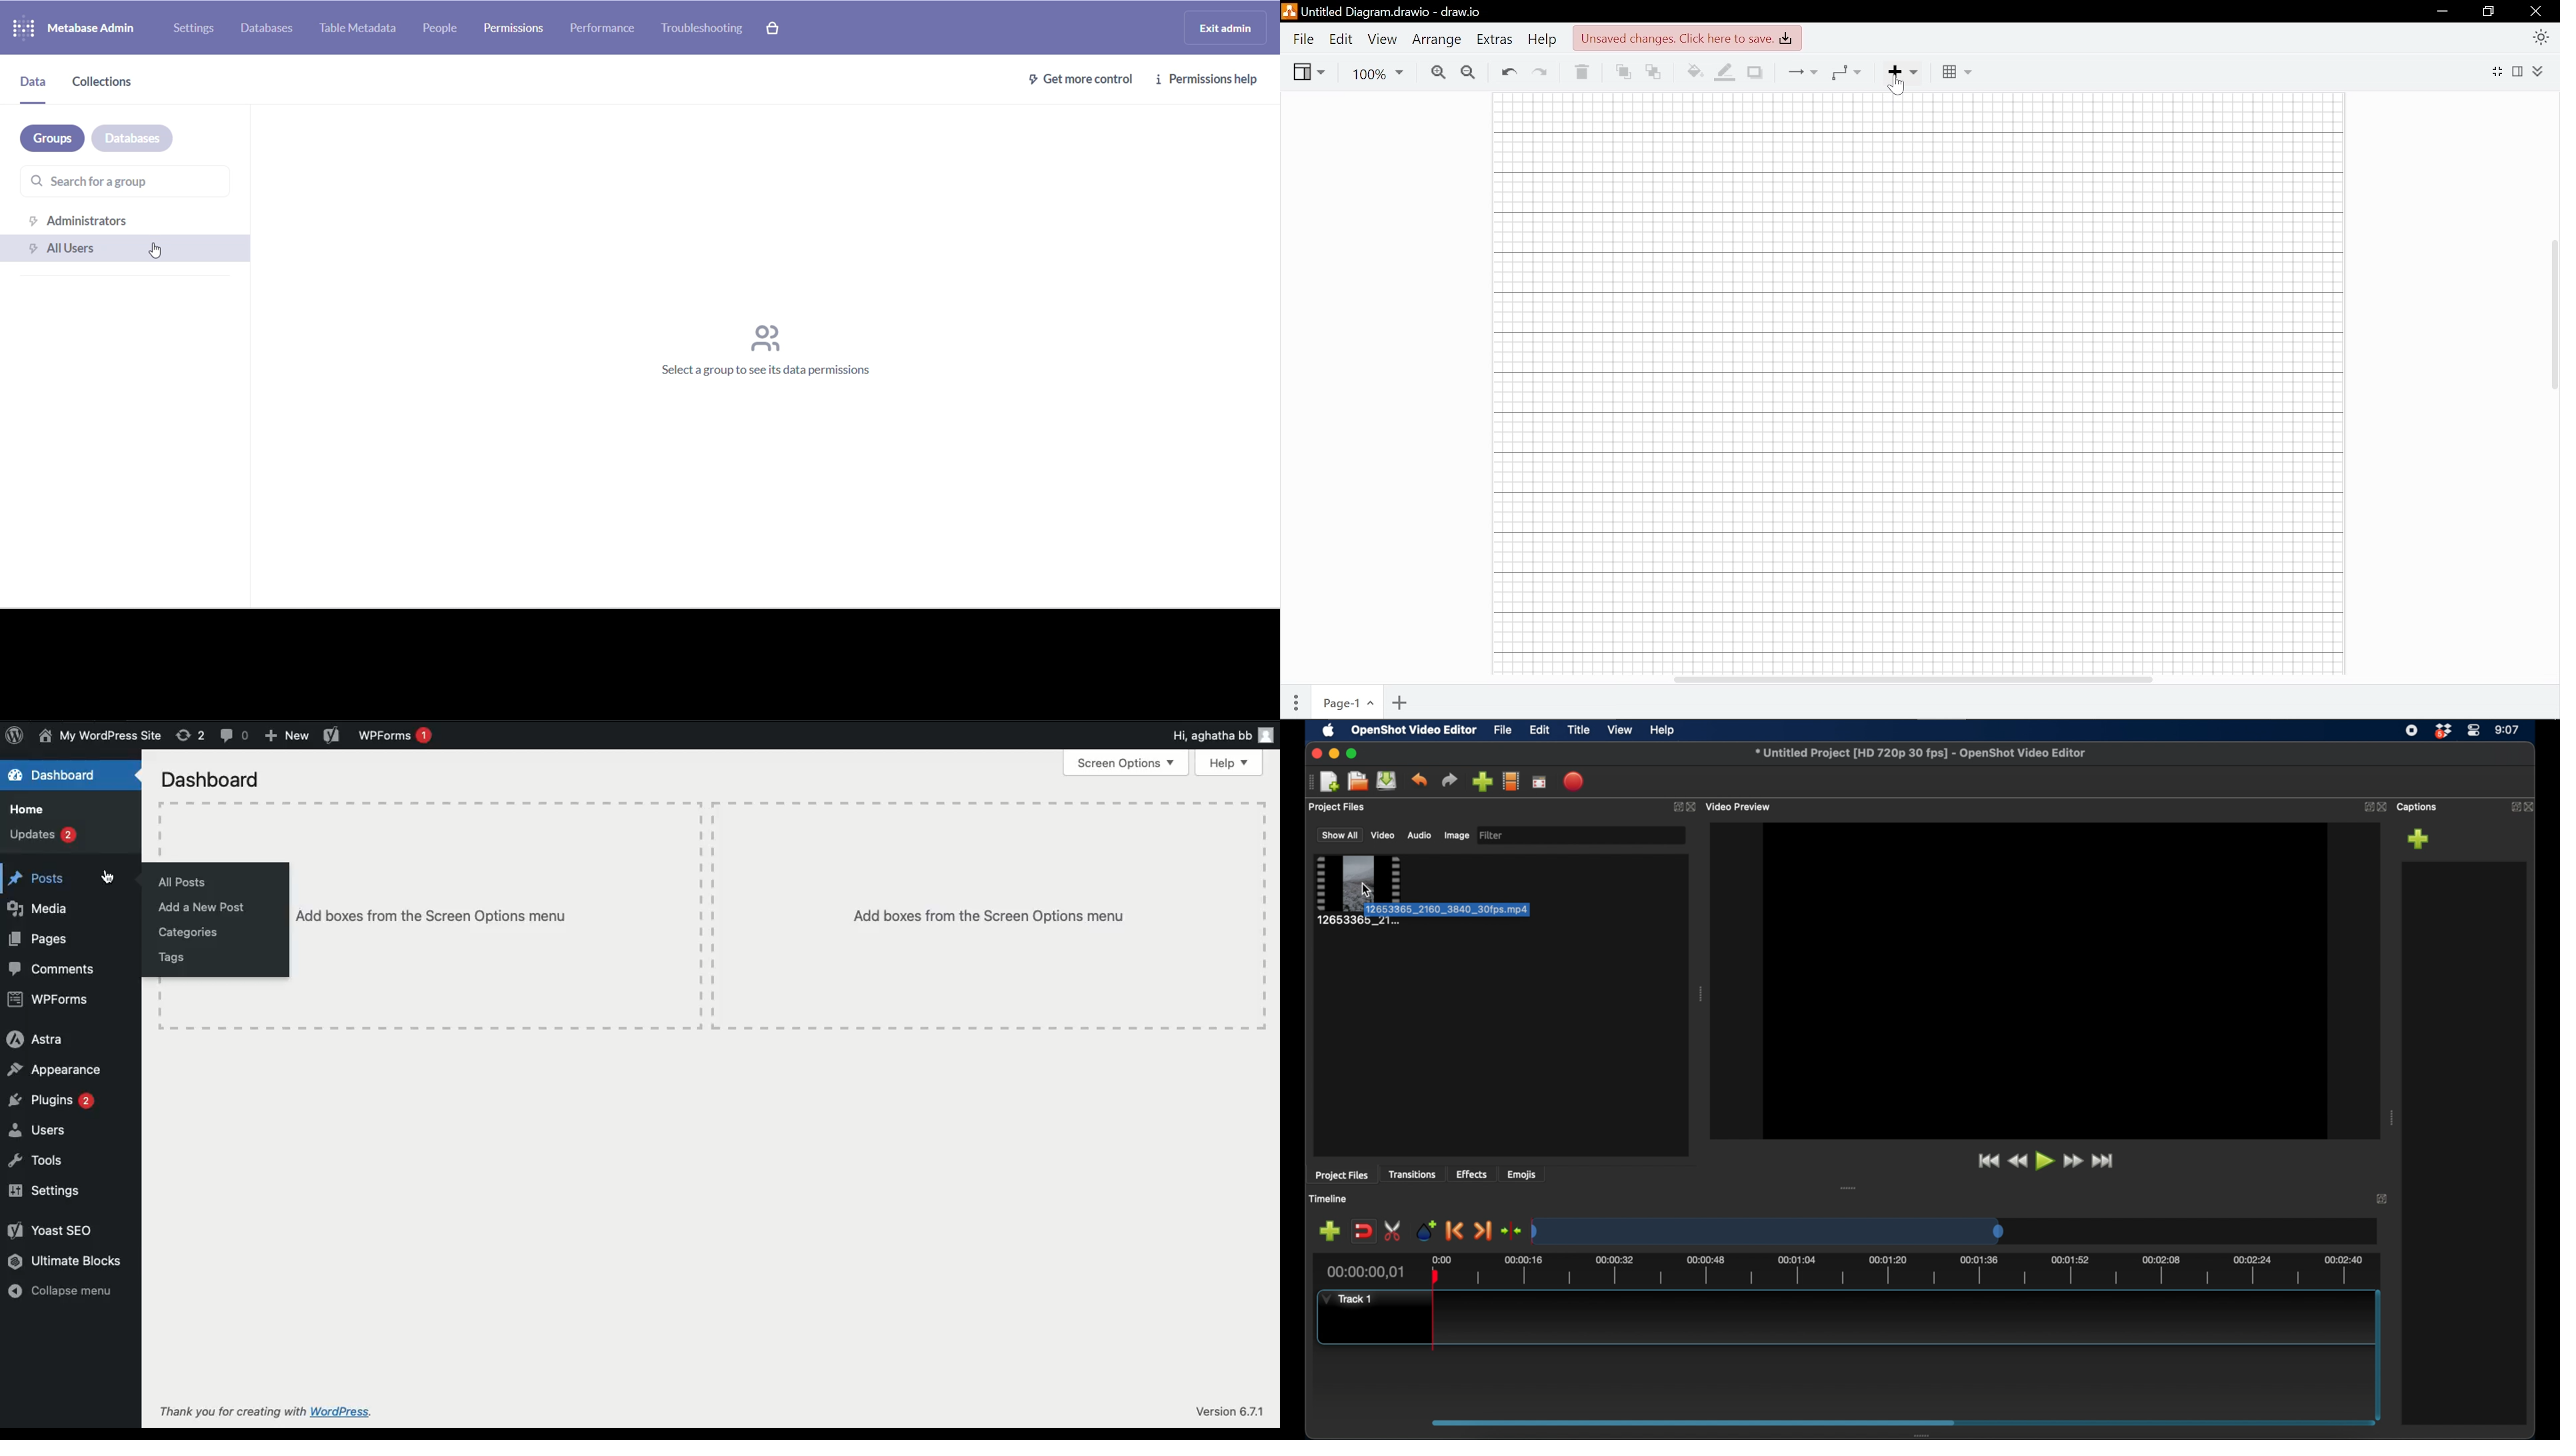 The width and height of the screenshot is (2576, 1456). Describe the element at coordinates (195, 28) in the screenshot. I see `settings` at that location.